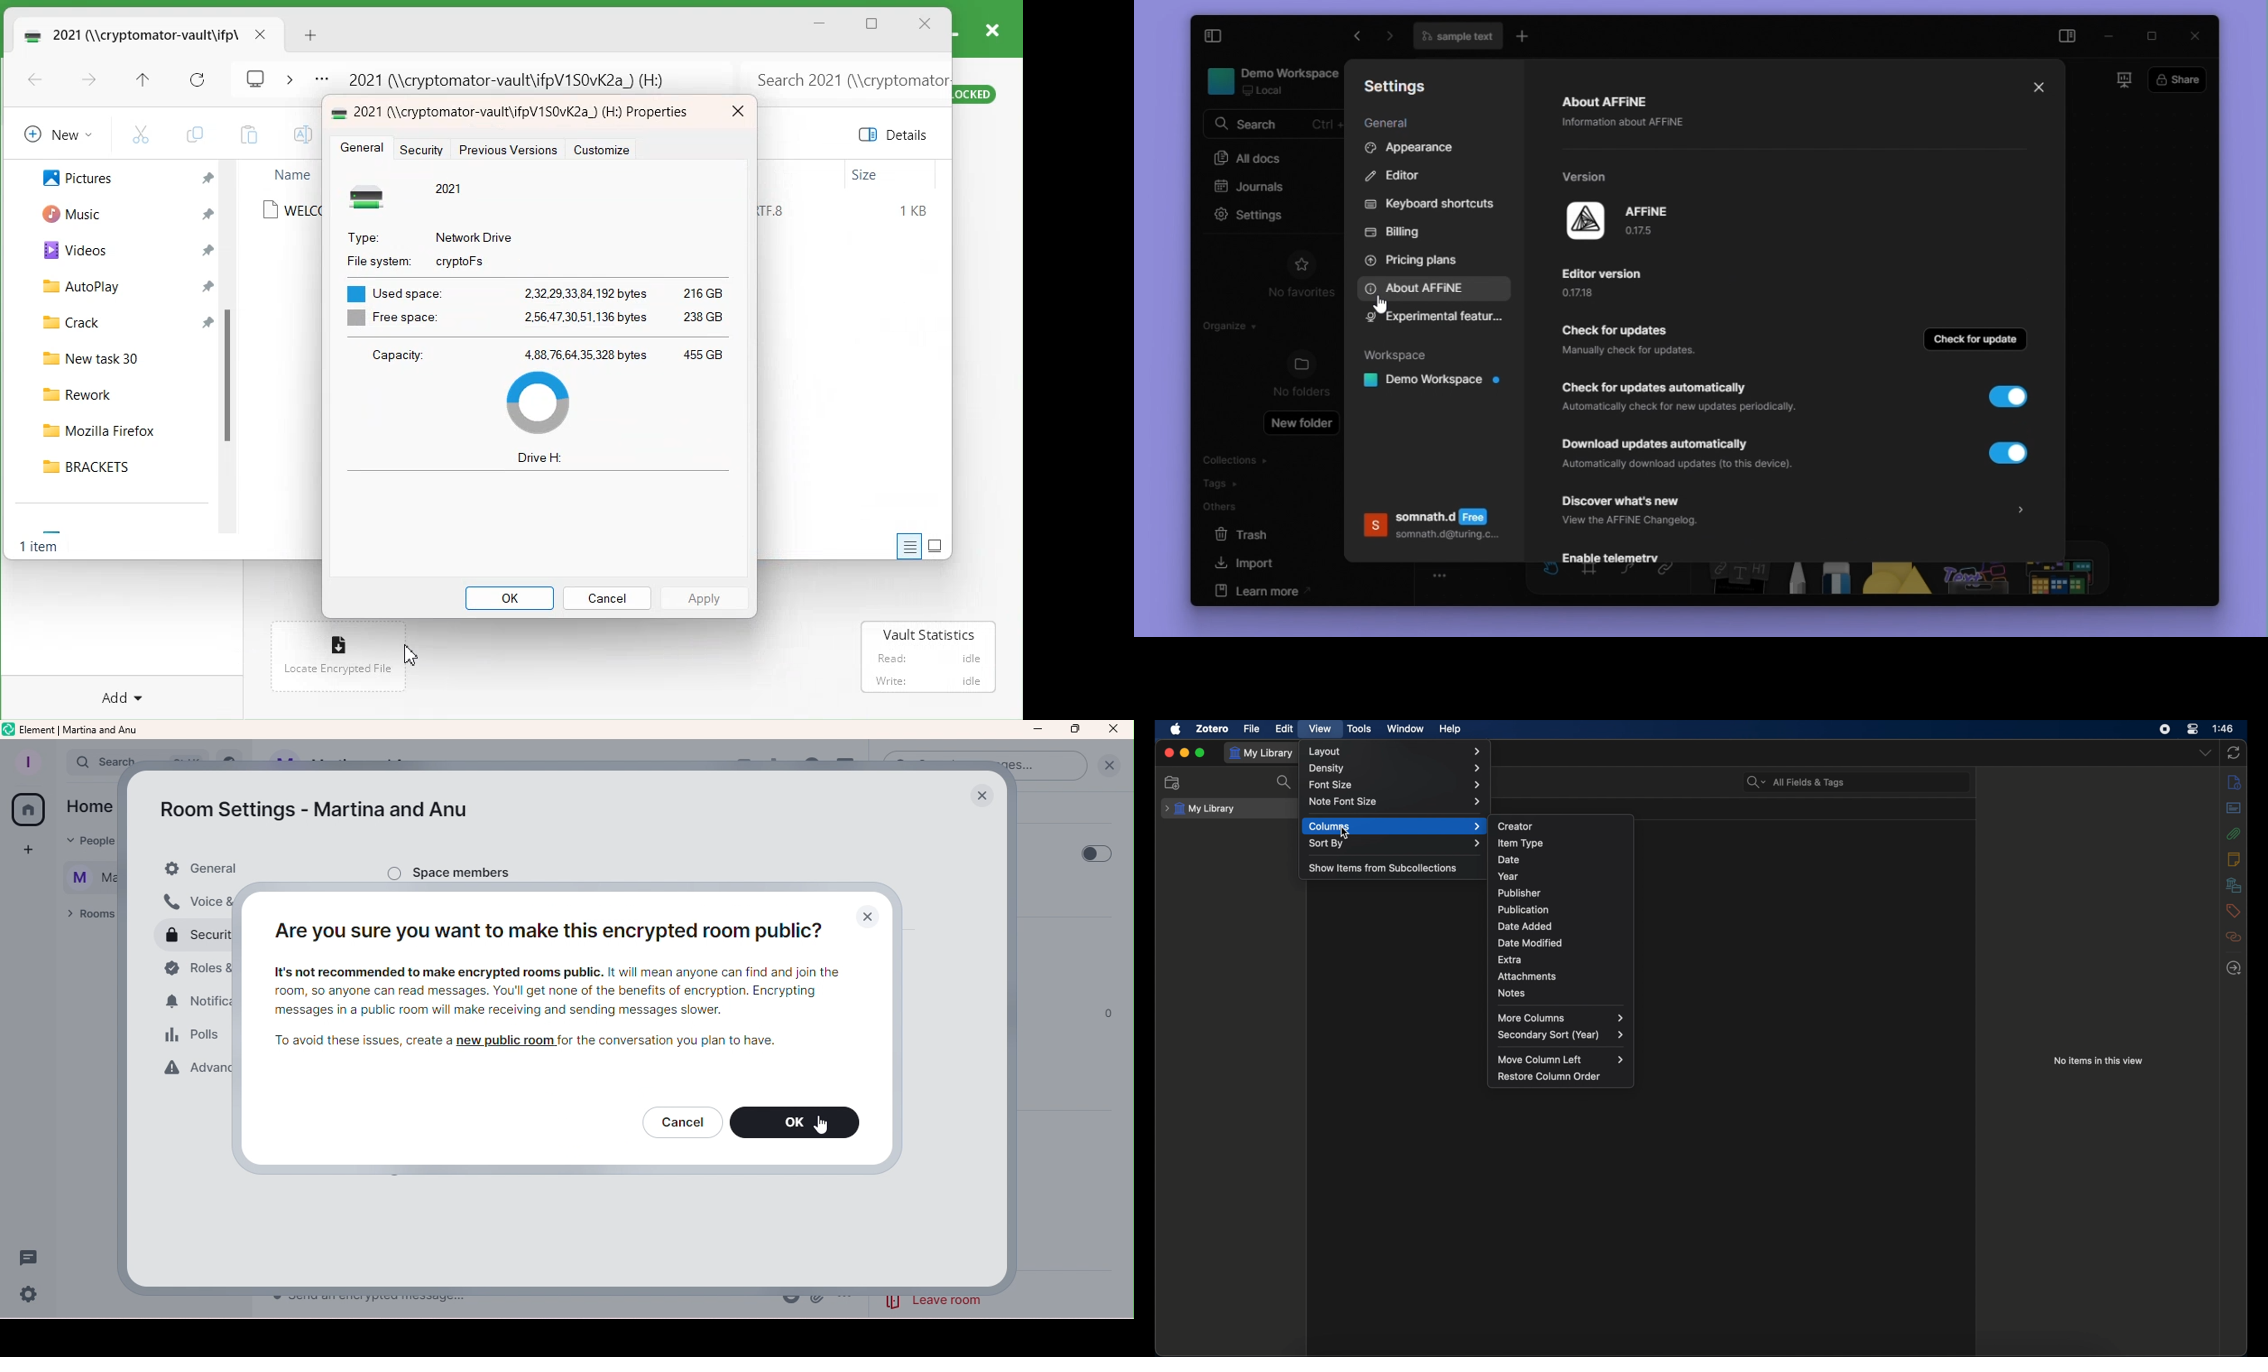 Image resolution: width=2268 pixels, height=1372 pixels. I want to click on OK, so click(805, 1124).